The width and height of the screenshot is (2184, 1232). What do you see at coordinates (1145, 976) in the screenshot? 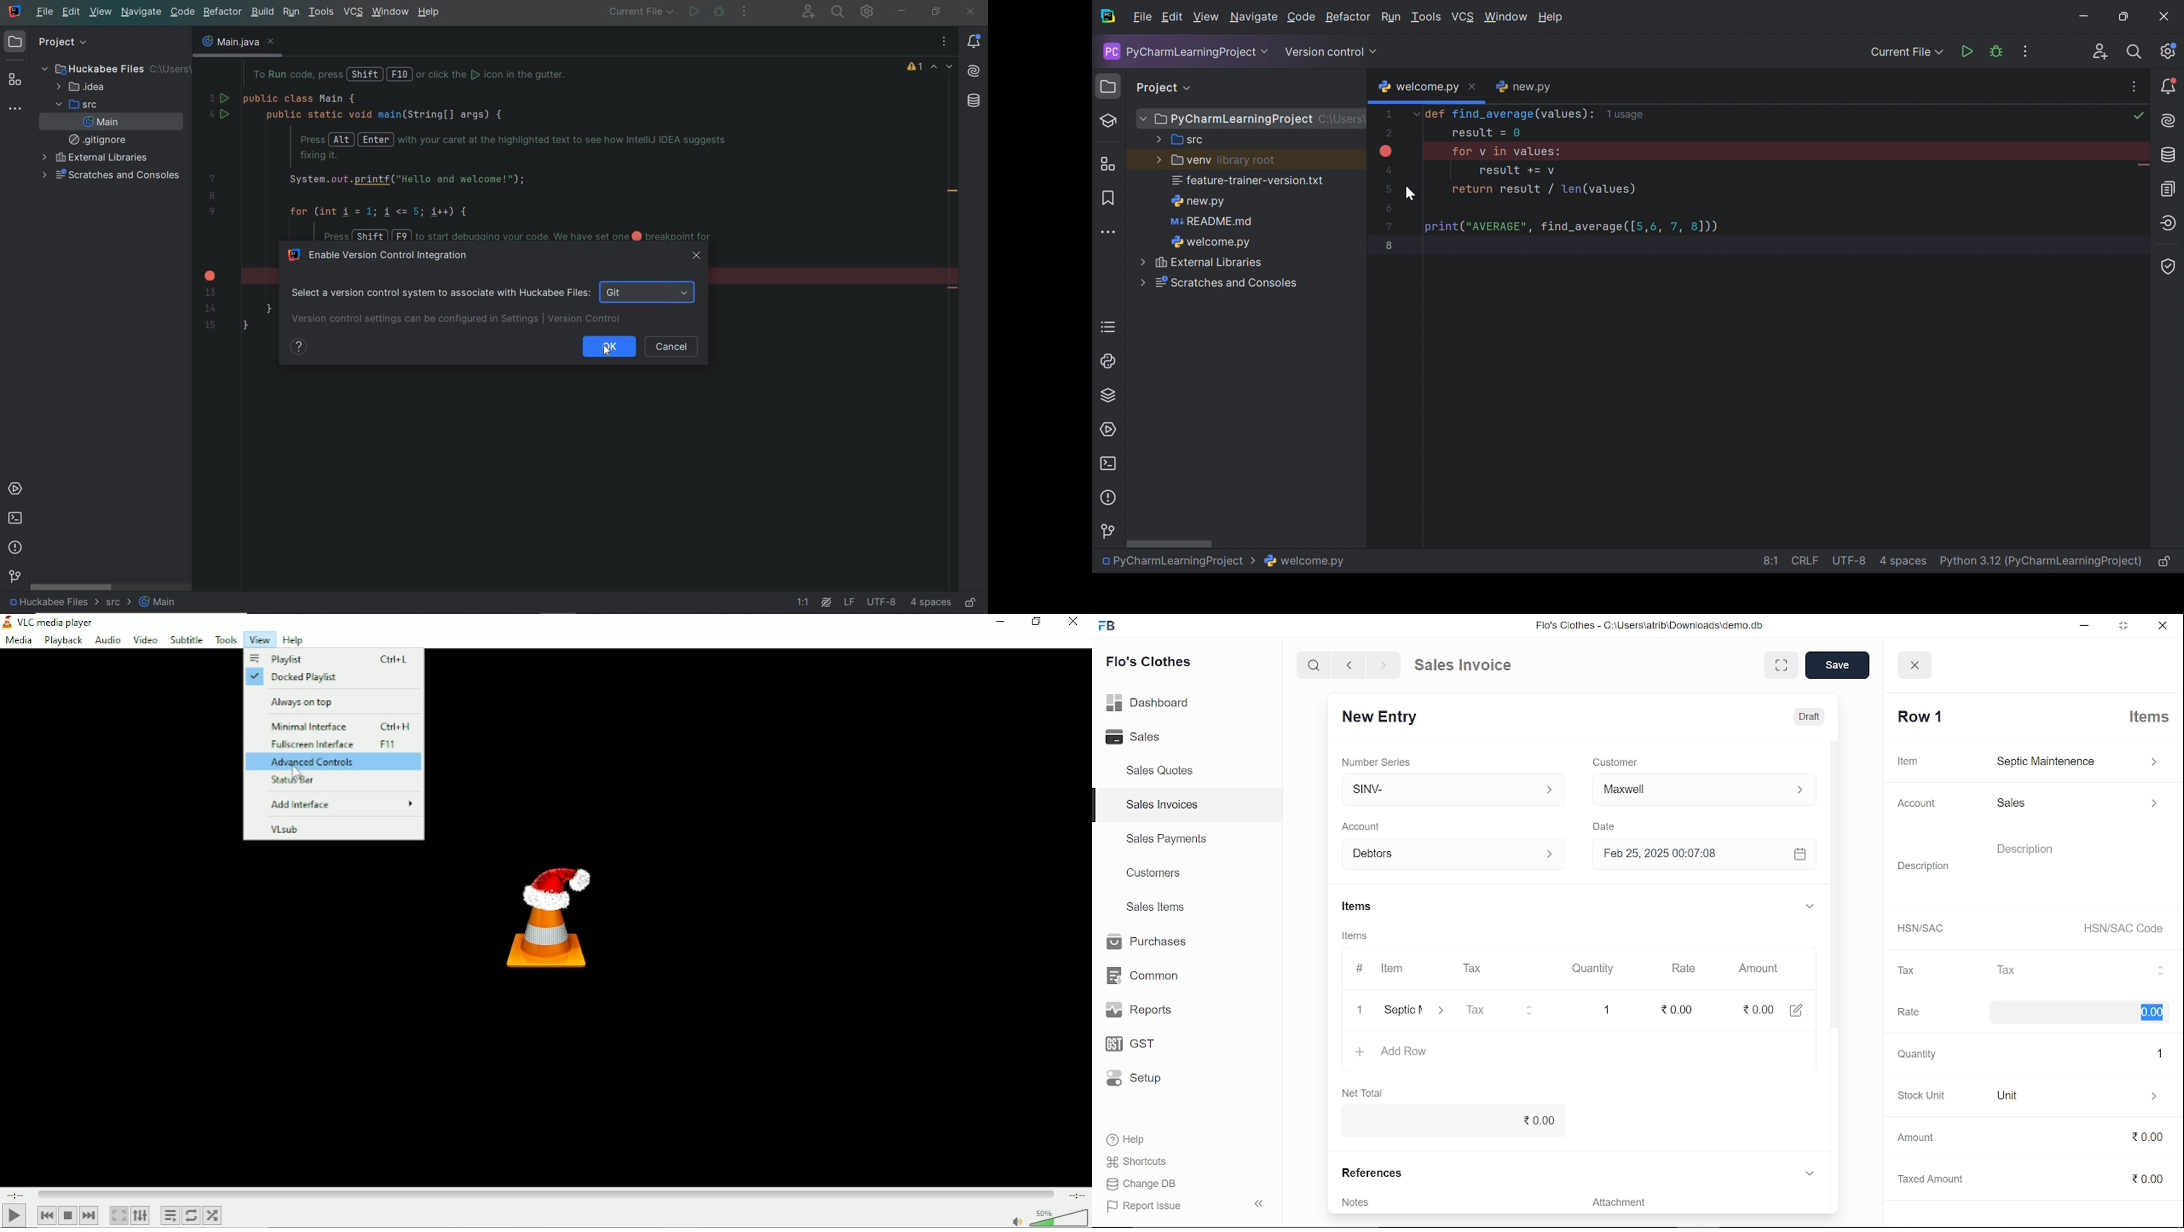
I see `Common` at bounding box center [1145, 976].